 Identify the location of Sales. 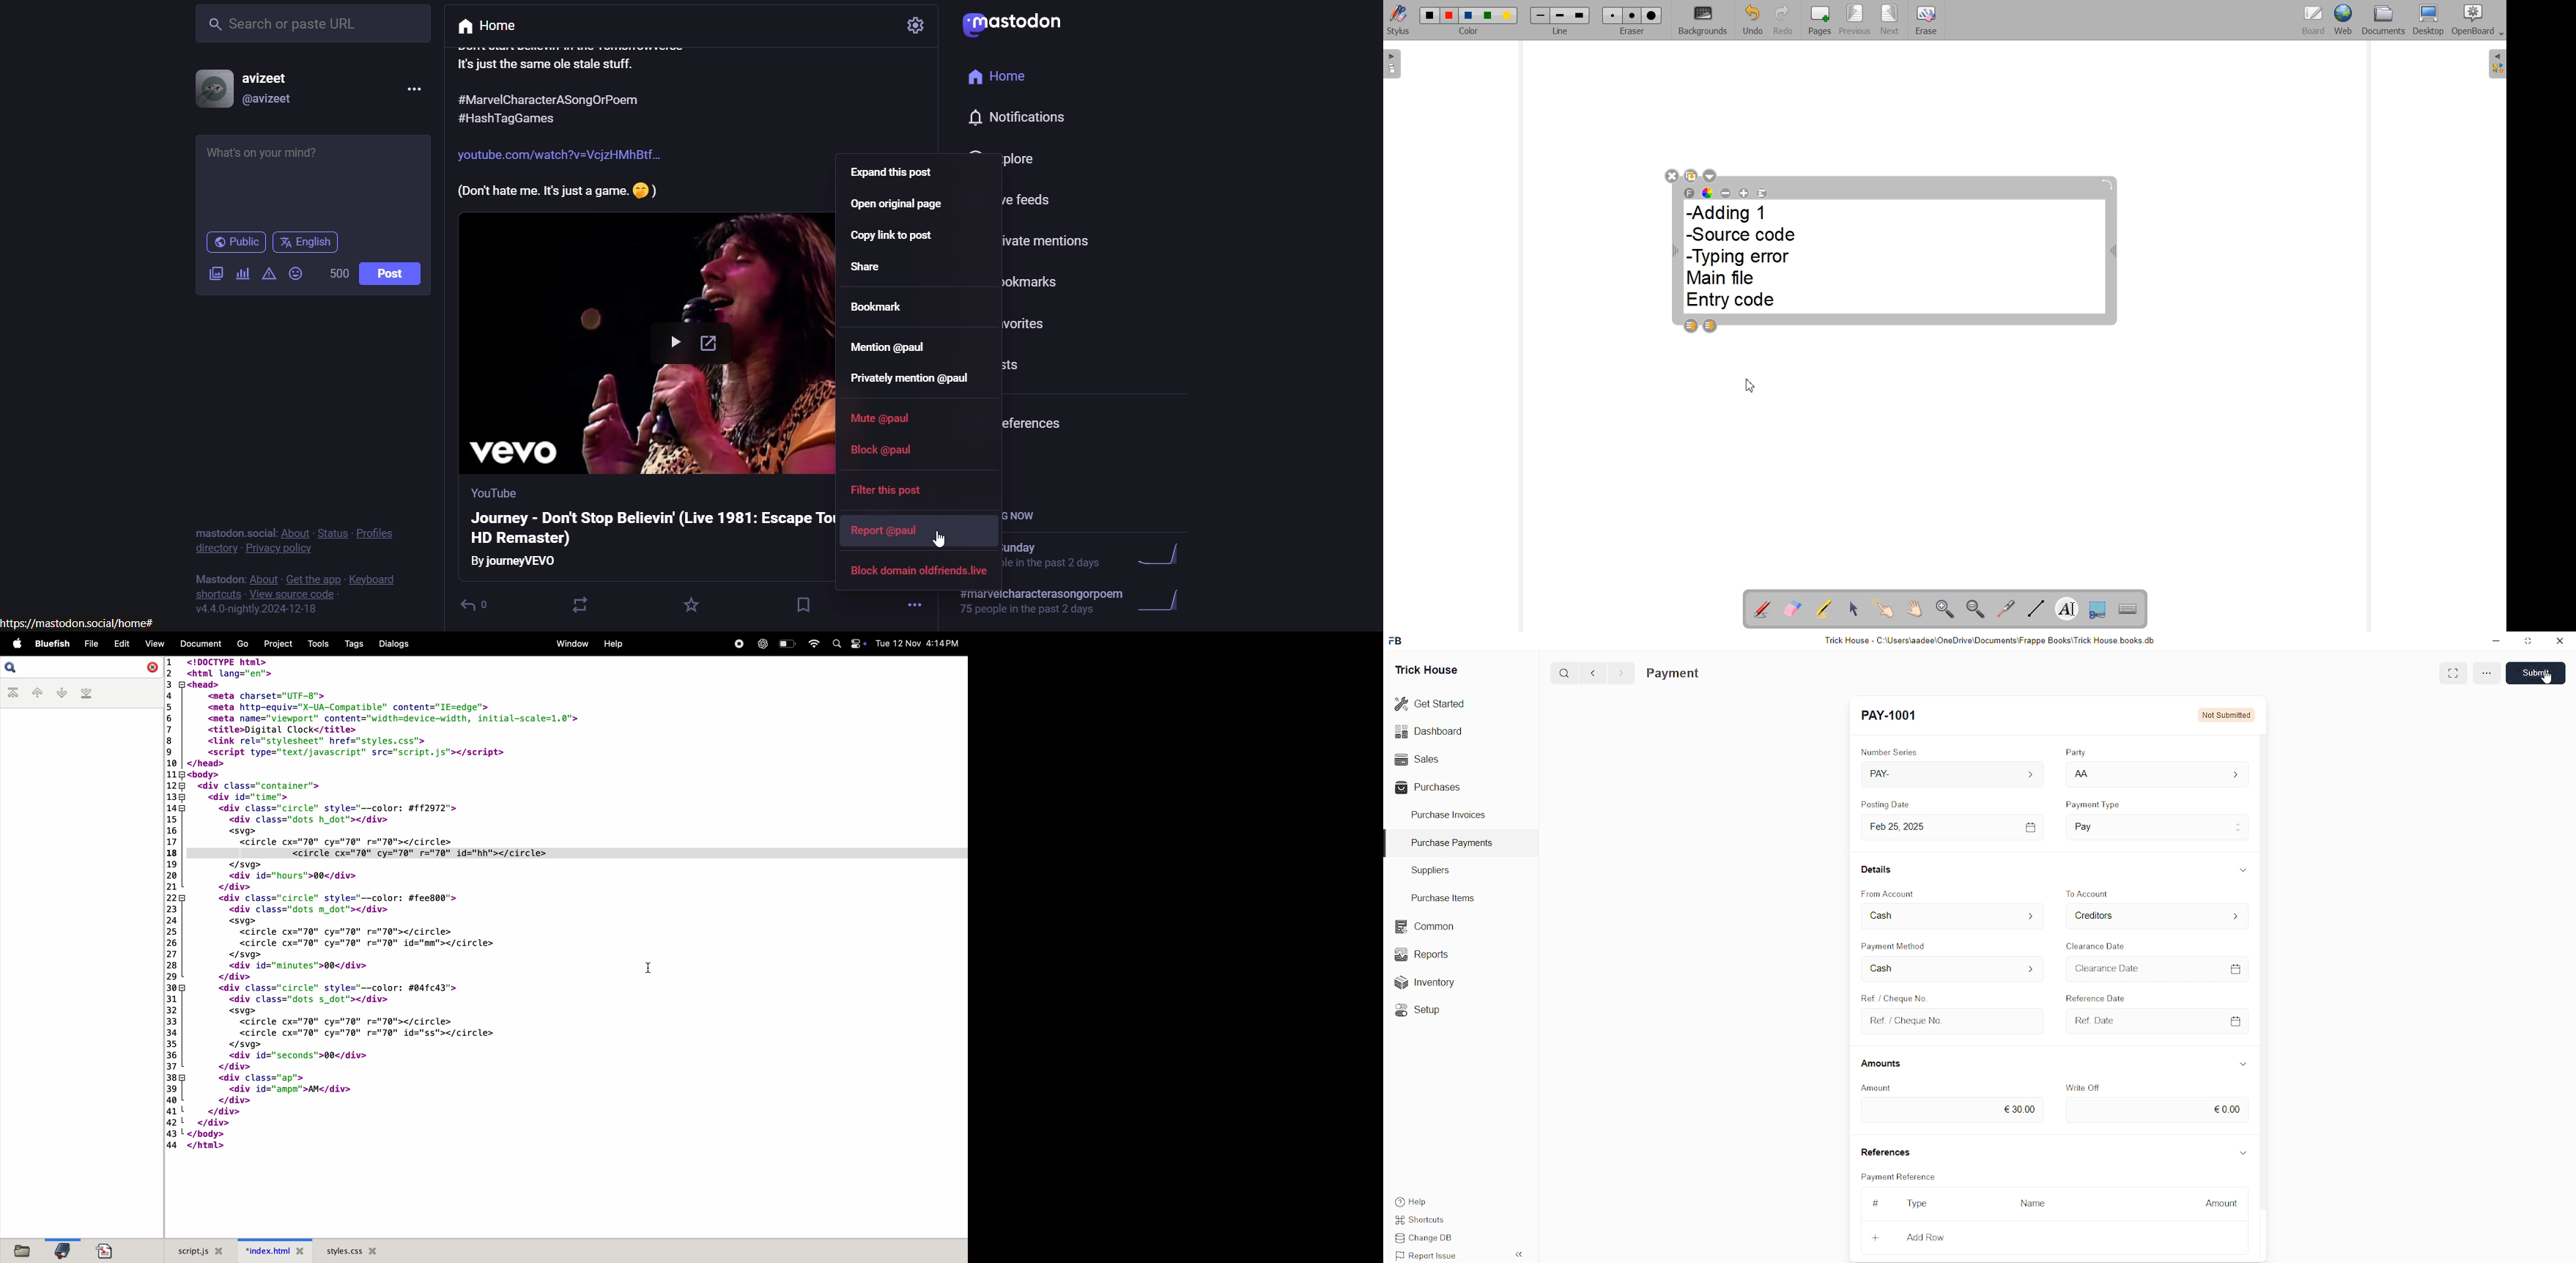
(1416, 758).